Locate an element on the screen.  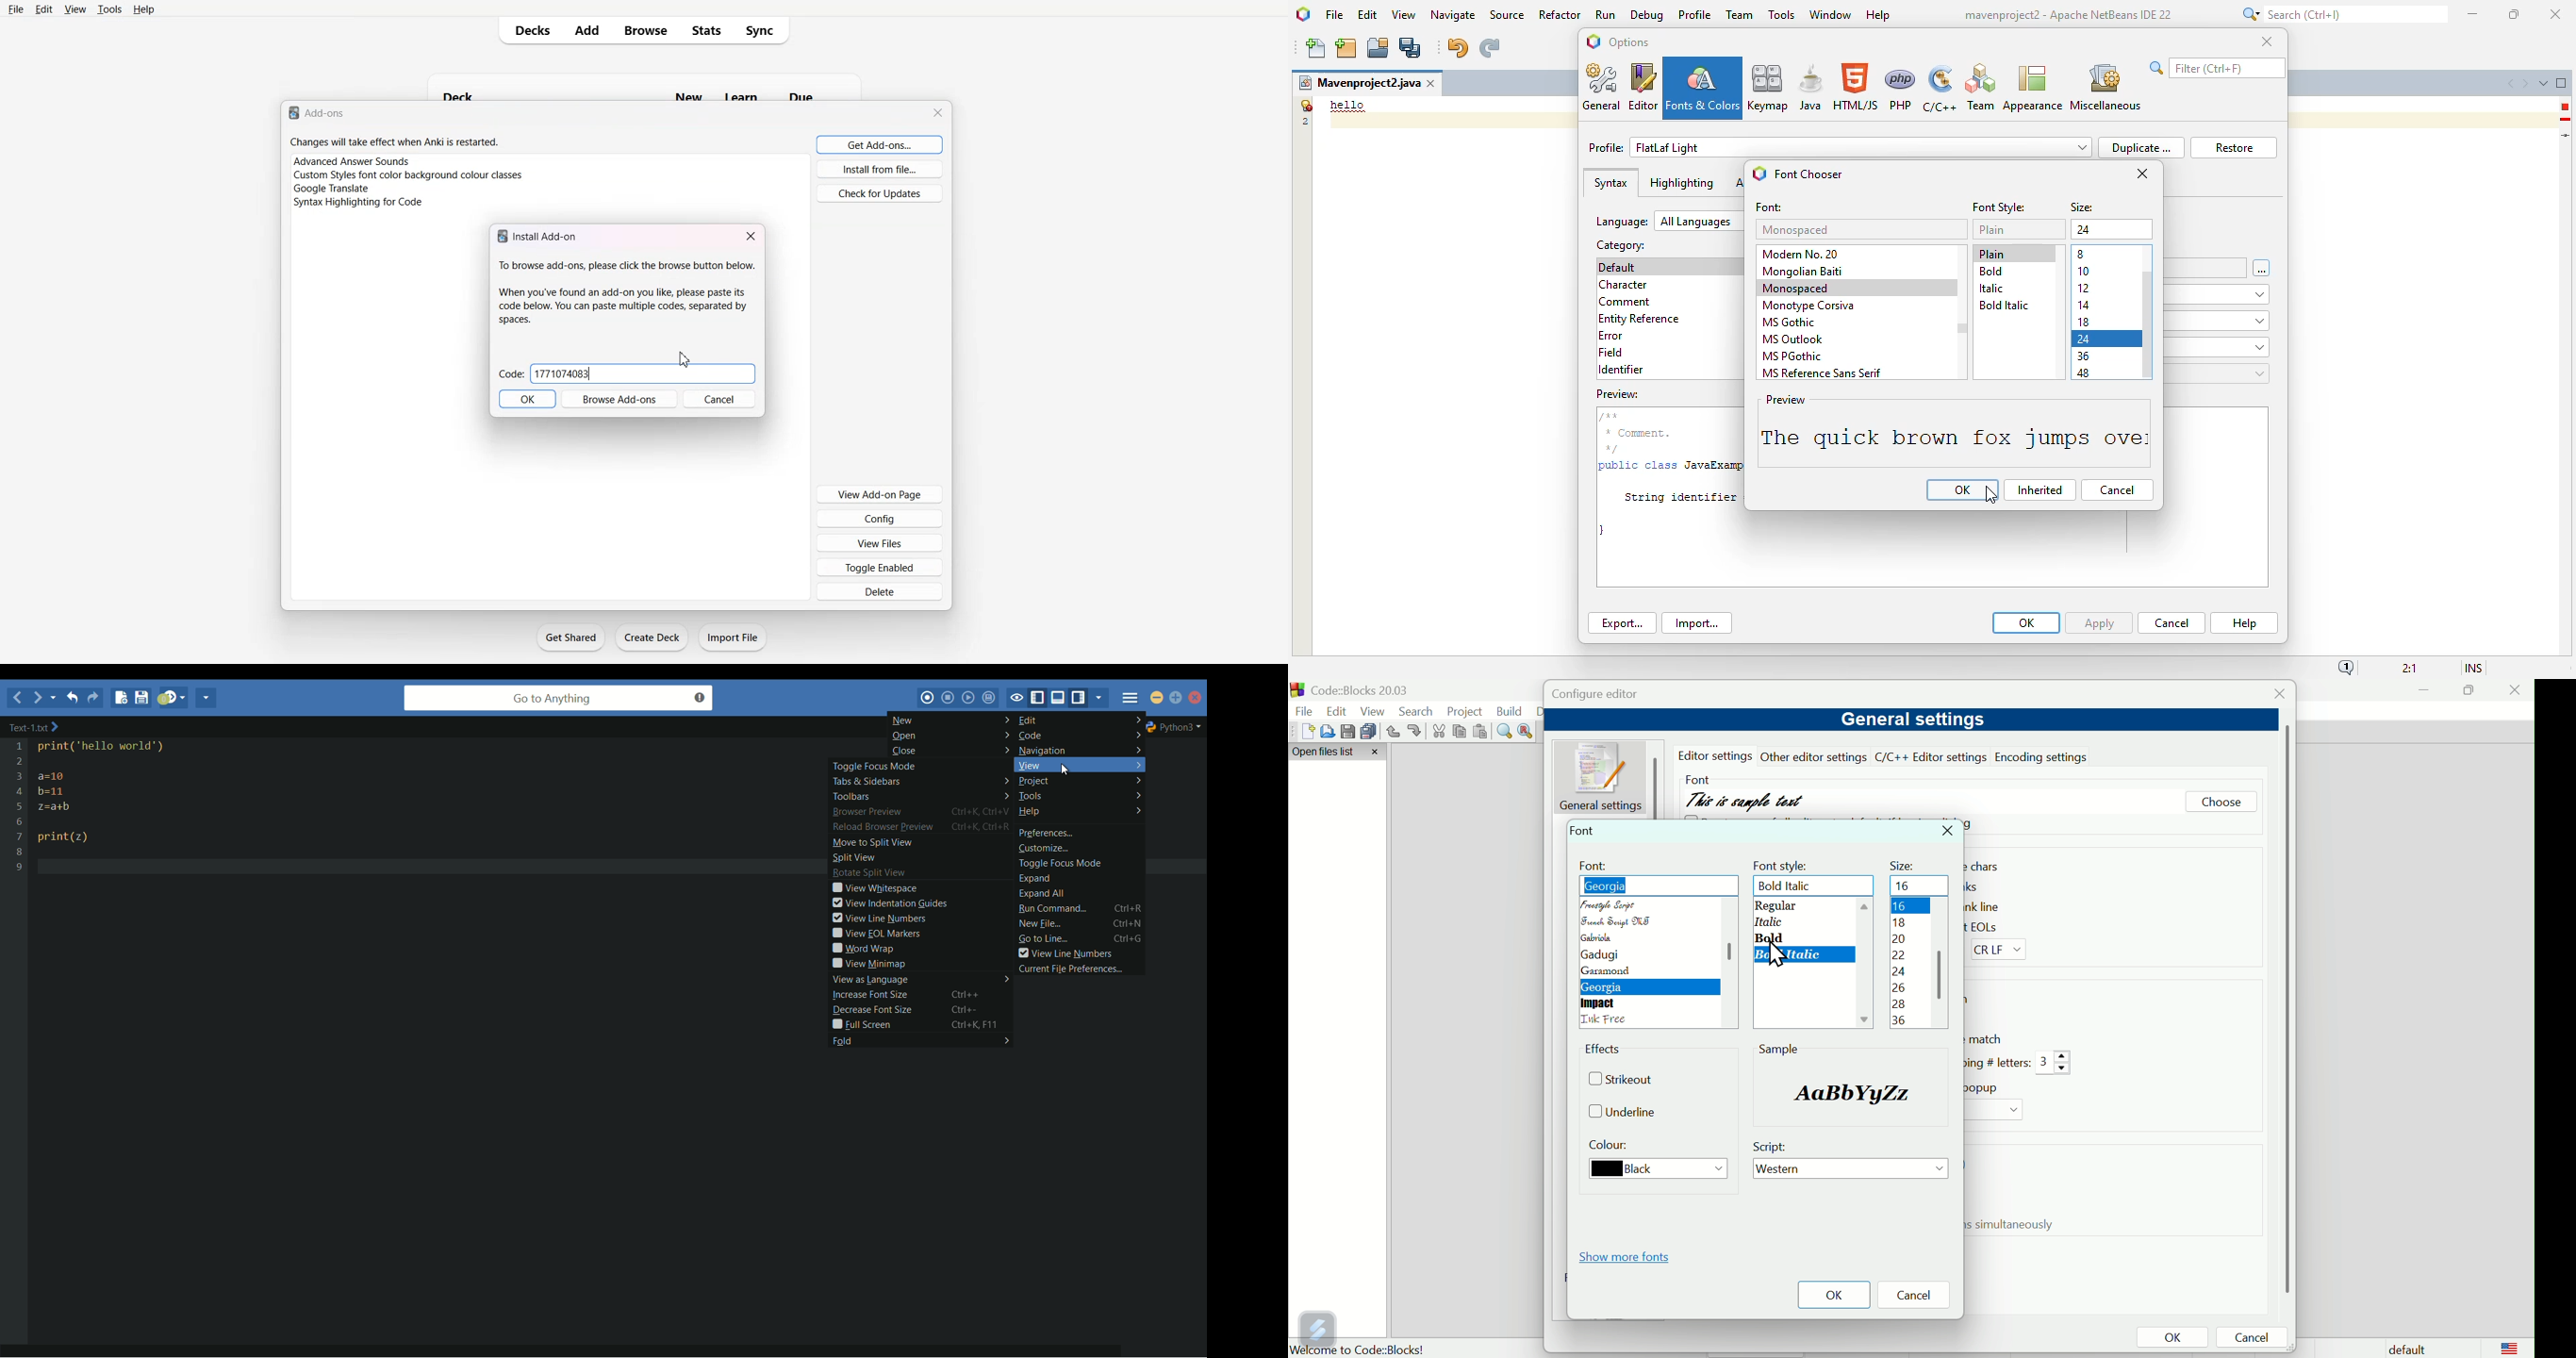
field is located at coordinates (1610, 352).